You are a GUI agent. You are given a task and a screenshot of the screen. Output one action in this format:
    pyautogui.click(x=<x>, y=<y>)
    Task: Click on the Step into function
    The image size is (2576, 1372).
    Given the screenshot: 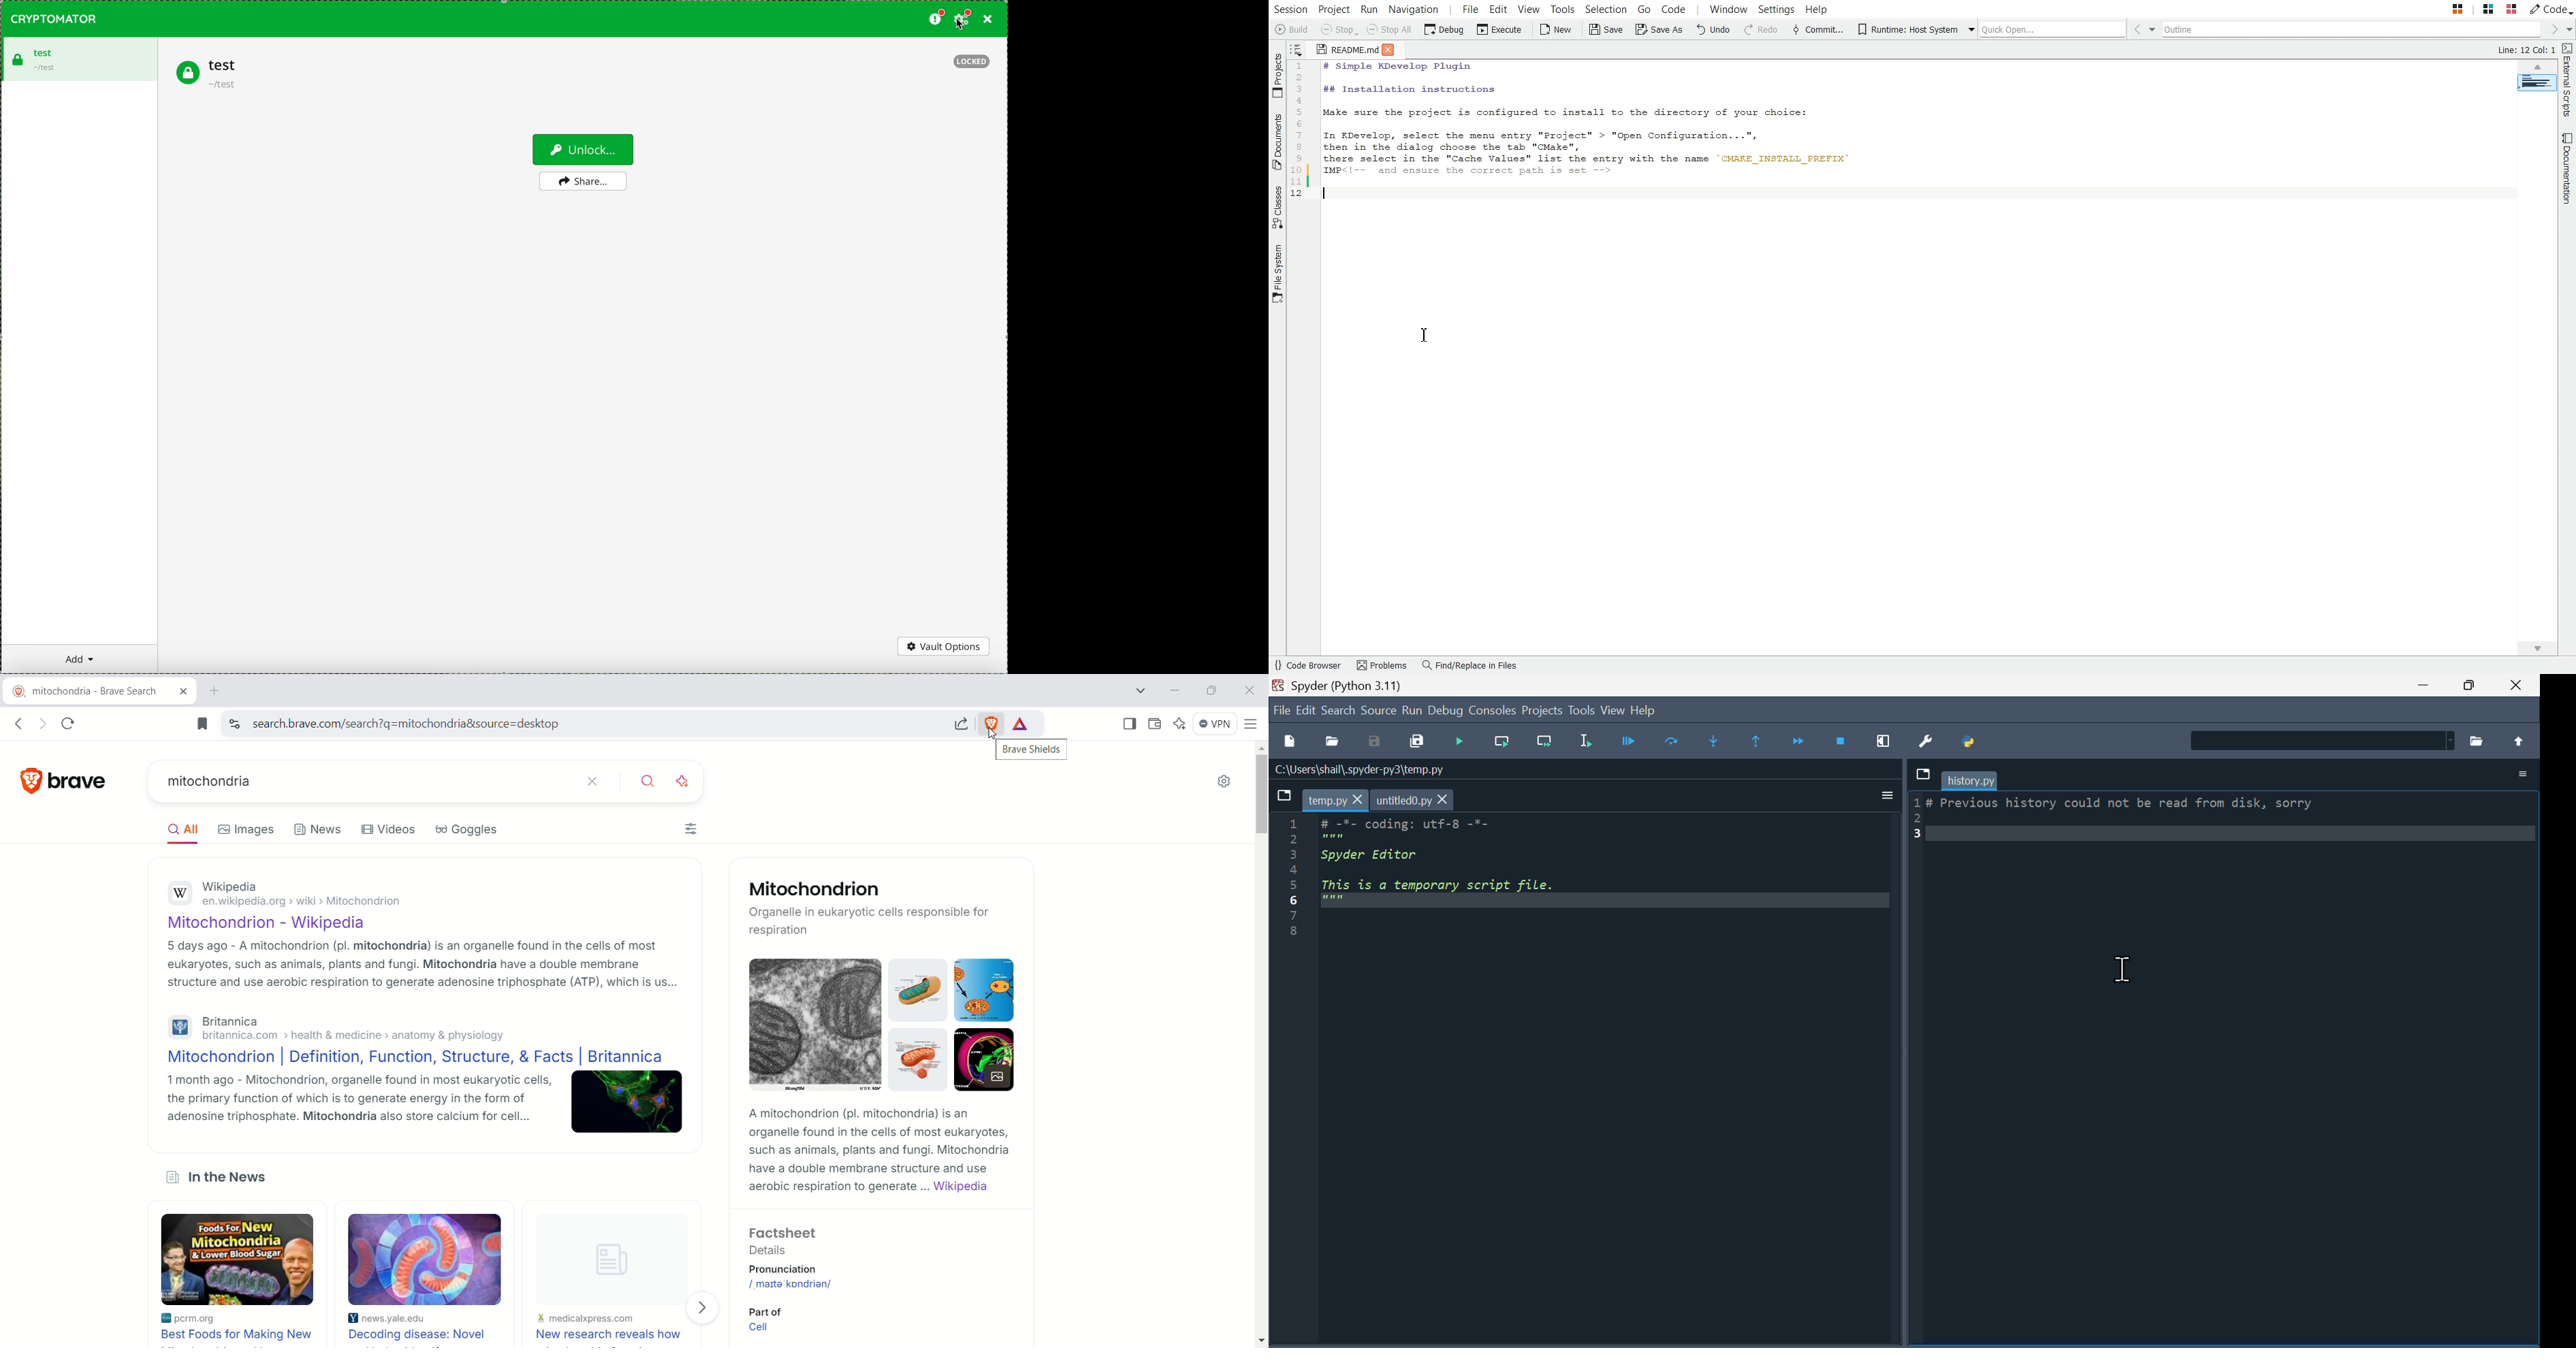 What is the action you would take?
    pyautogui.click(x=1718, y=741)
    